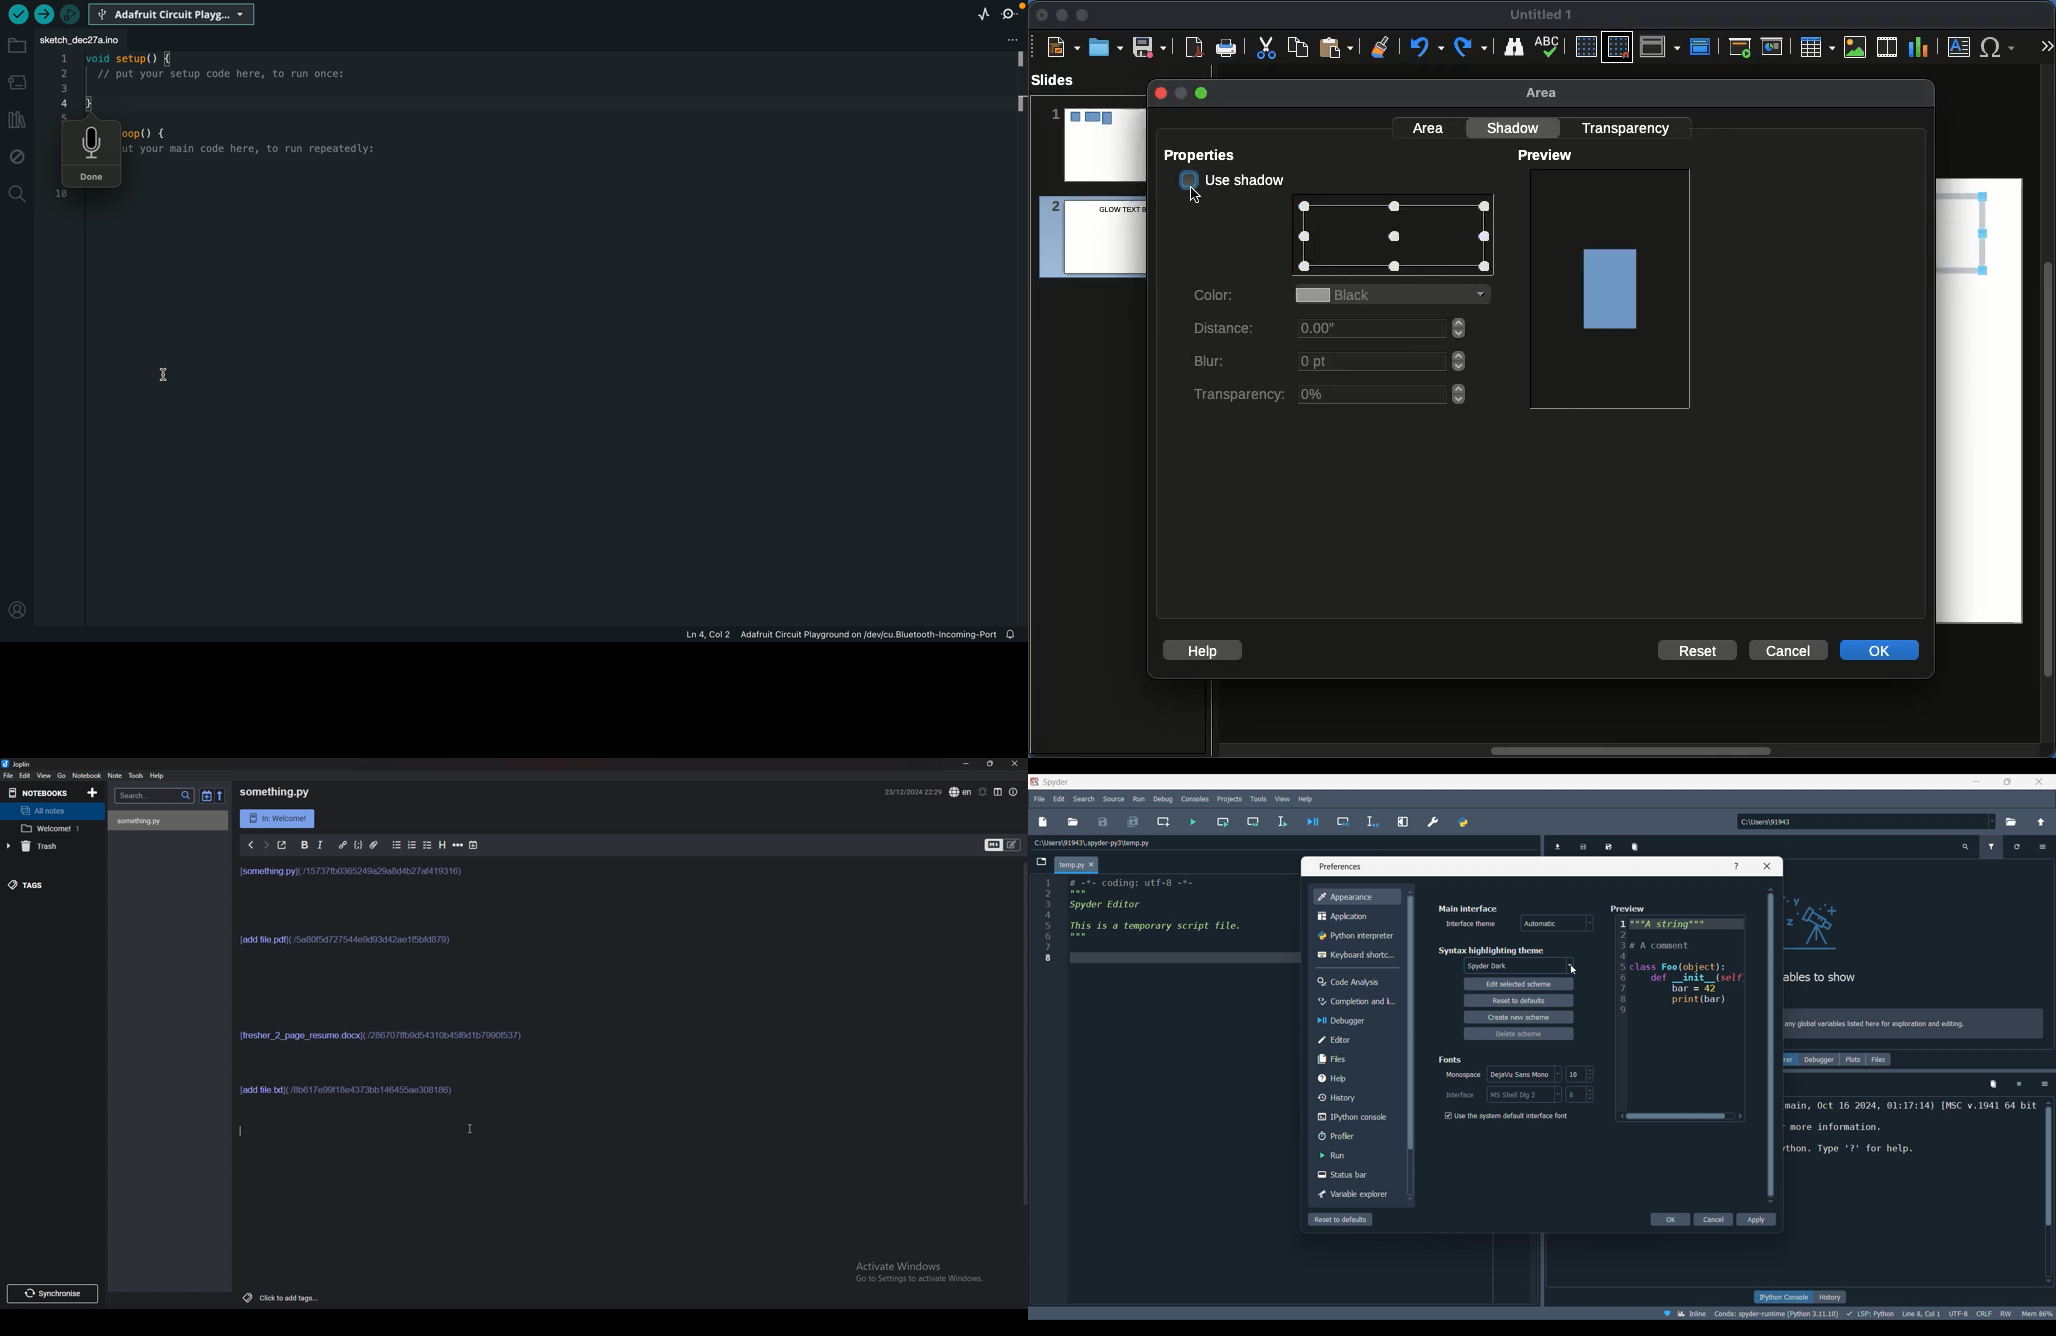 Image resolution: width=2072 pixels, height=1344 pixels. What do you see at coordinates (1355, 1097) in the screenshot?
I see `History` at bounding box center [1355, 1097].